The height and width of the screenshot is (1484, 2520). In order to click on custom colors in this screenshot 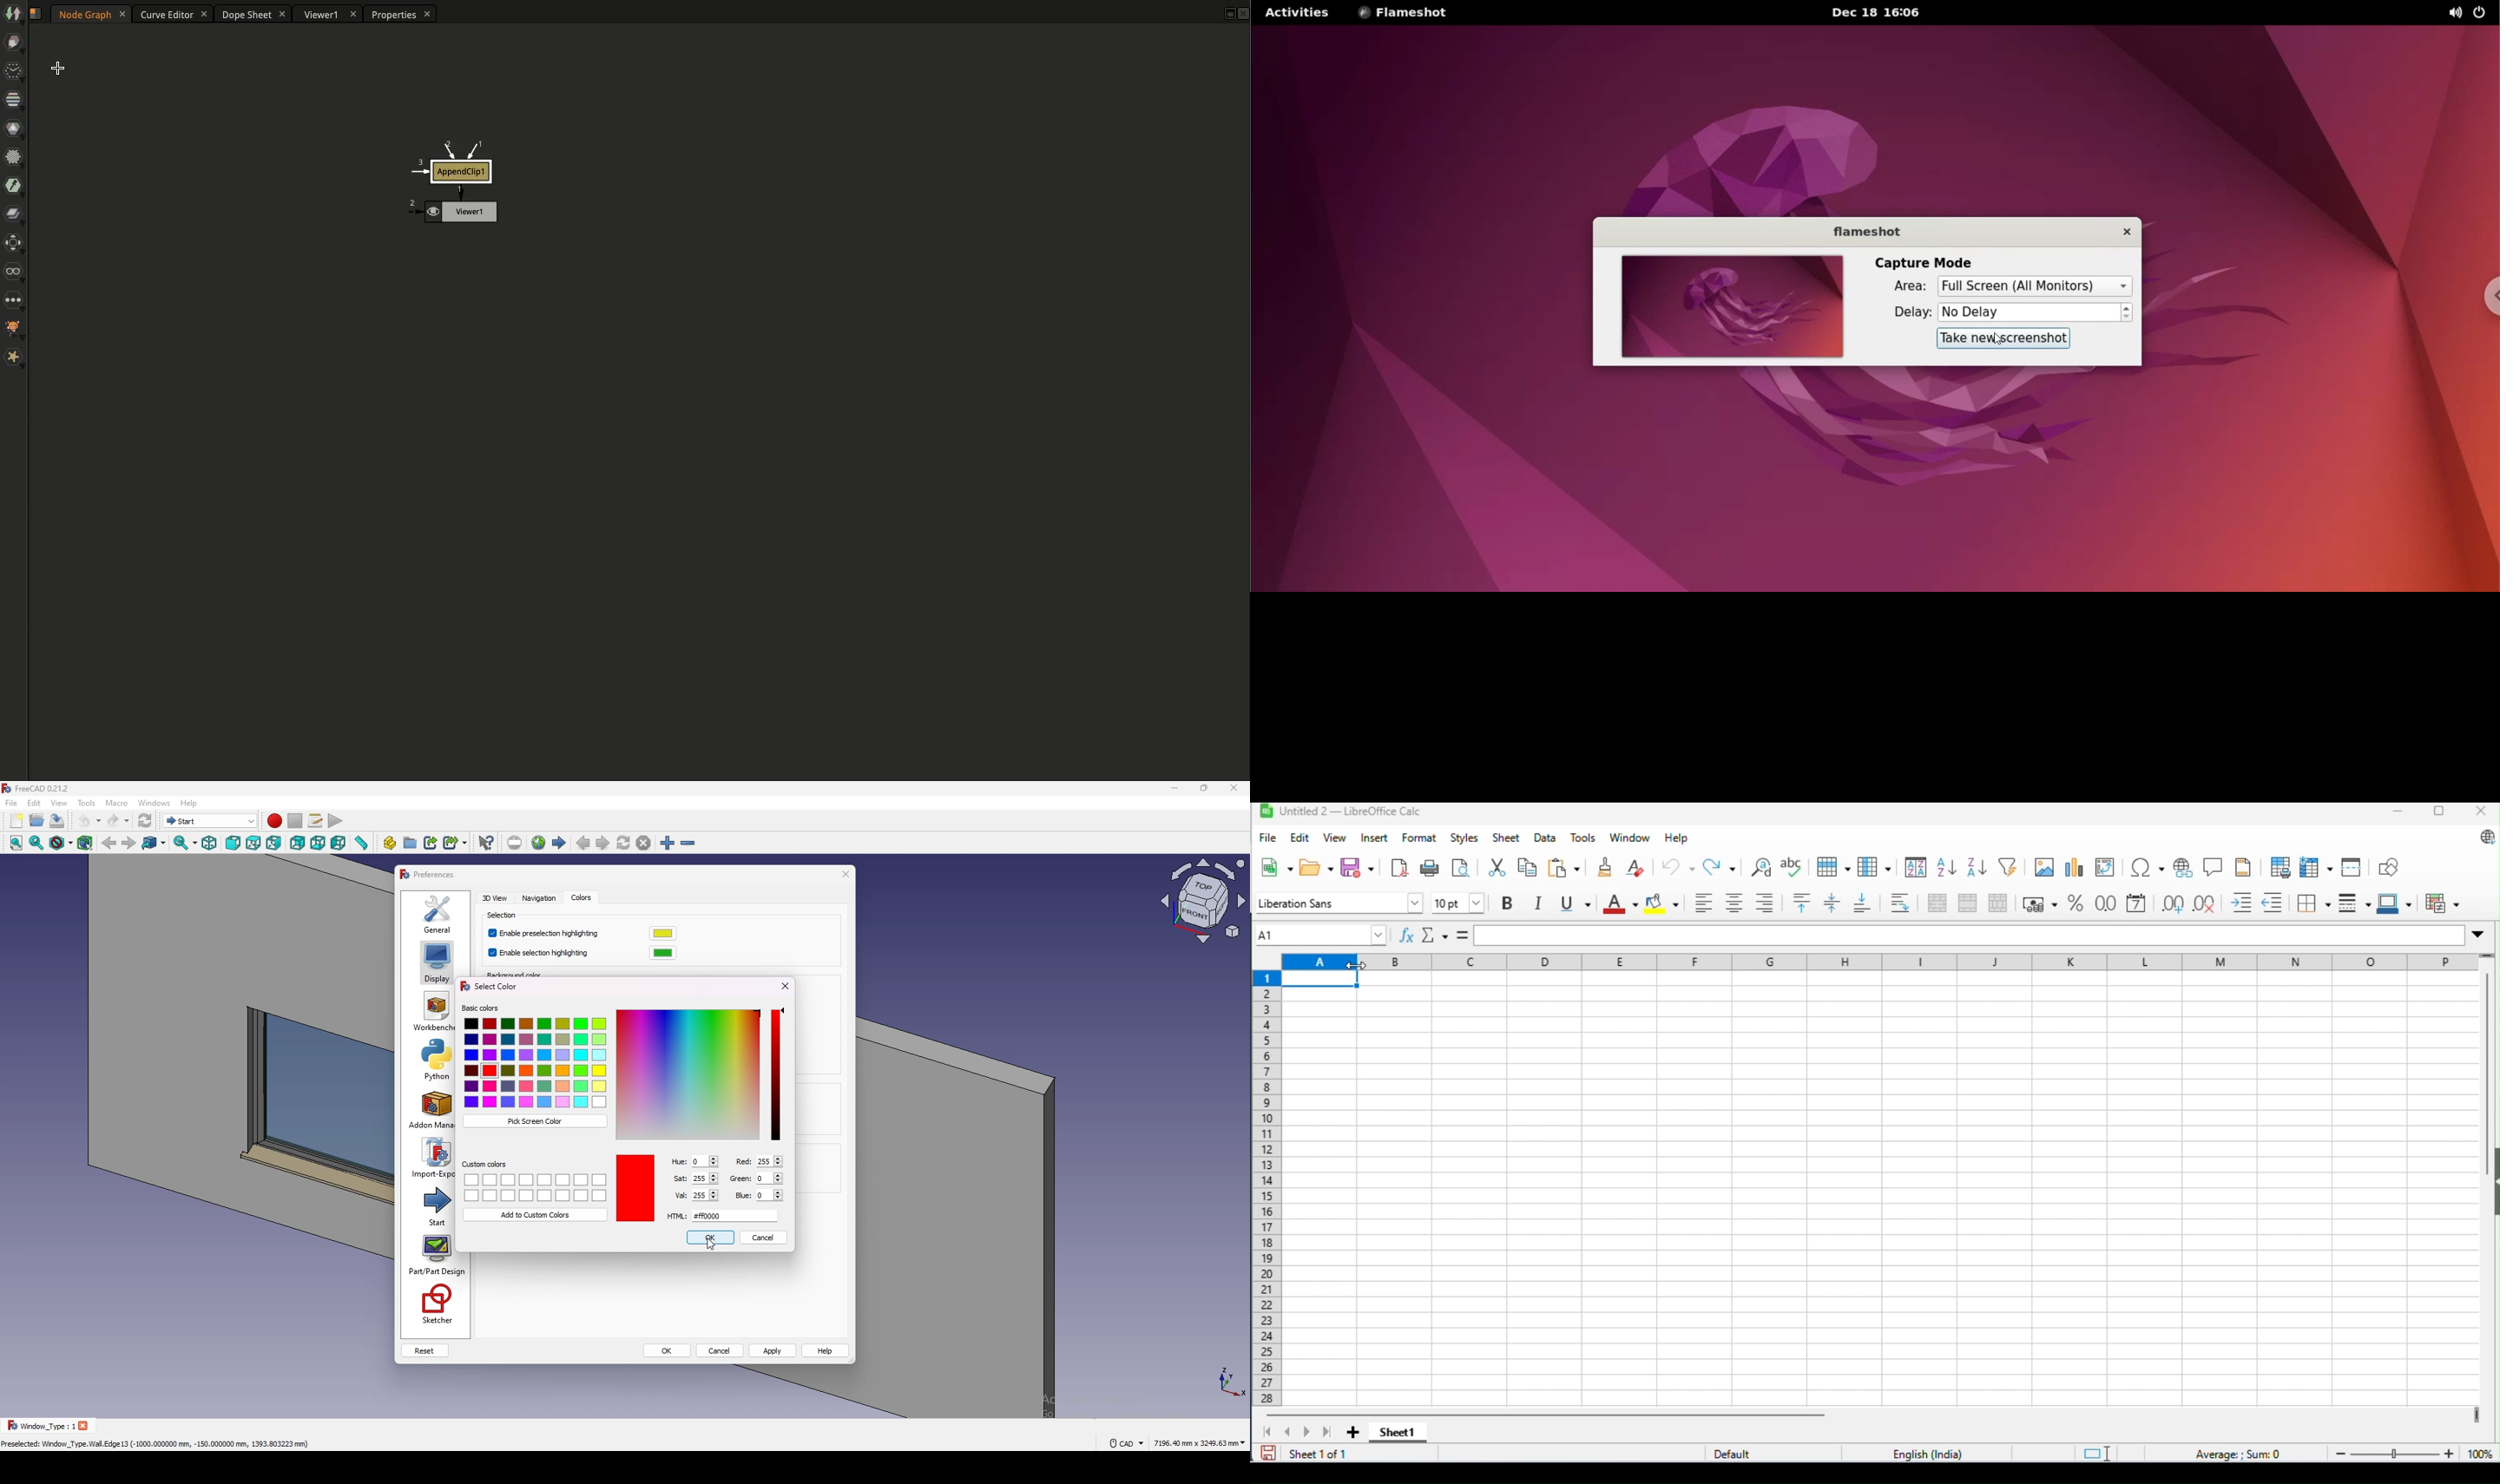, I will do `click(484, 1164)`.